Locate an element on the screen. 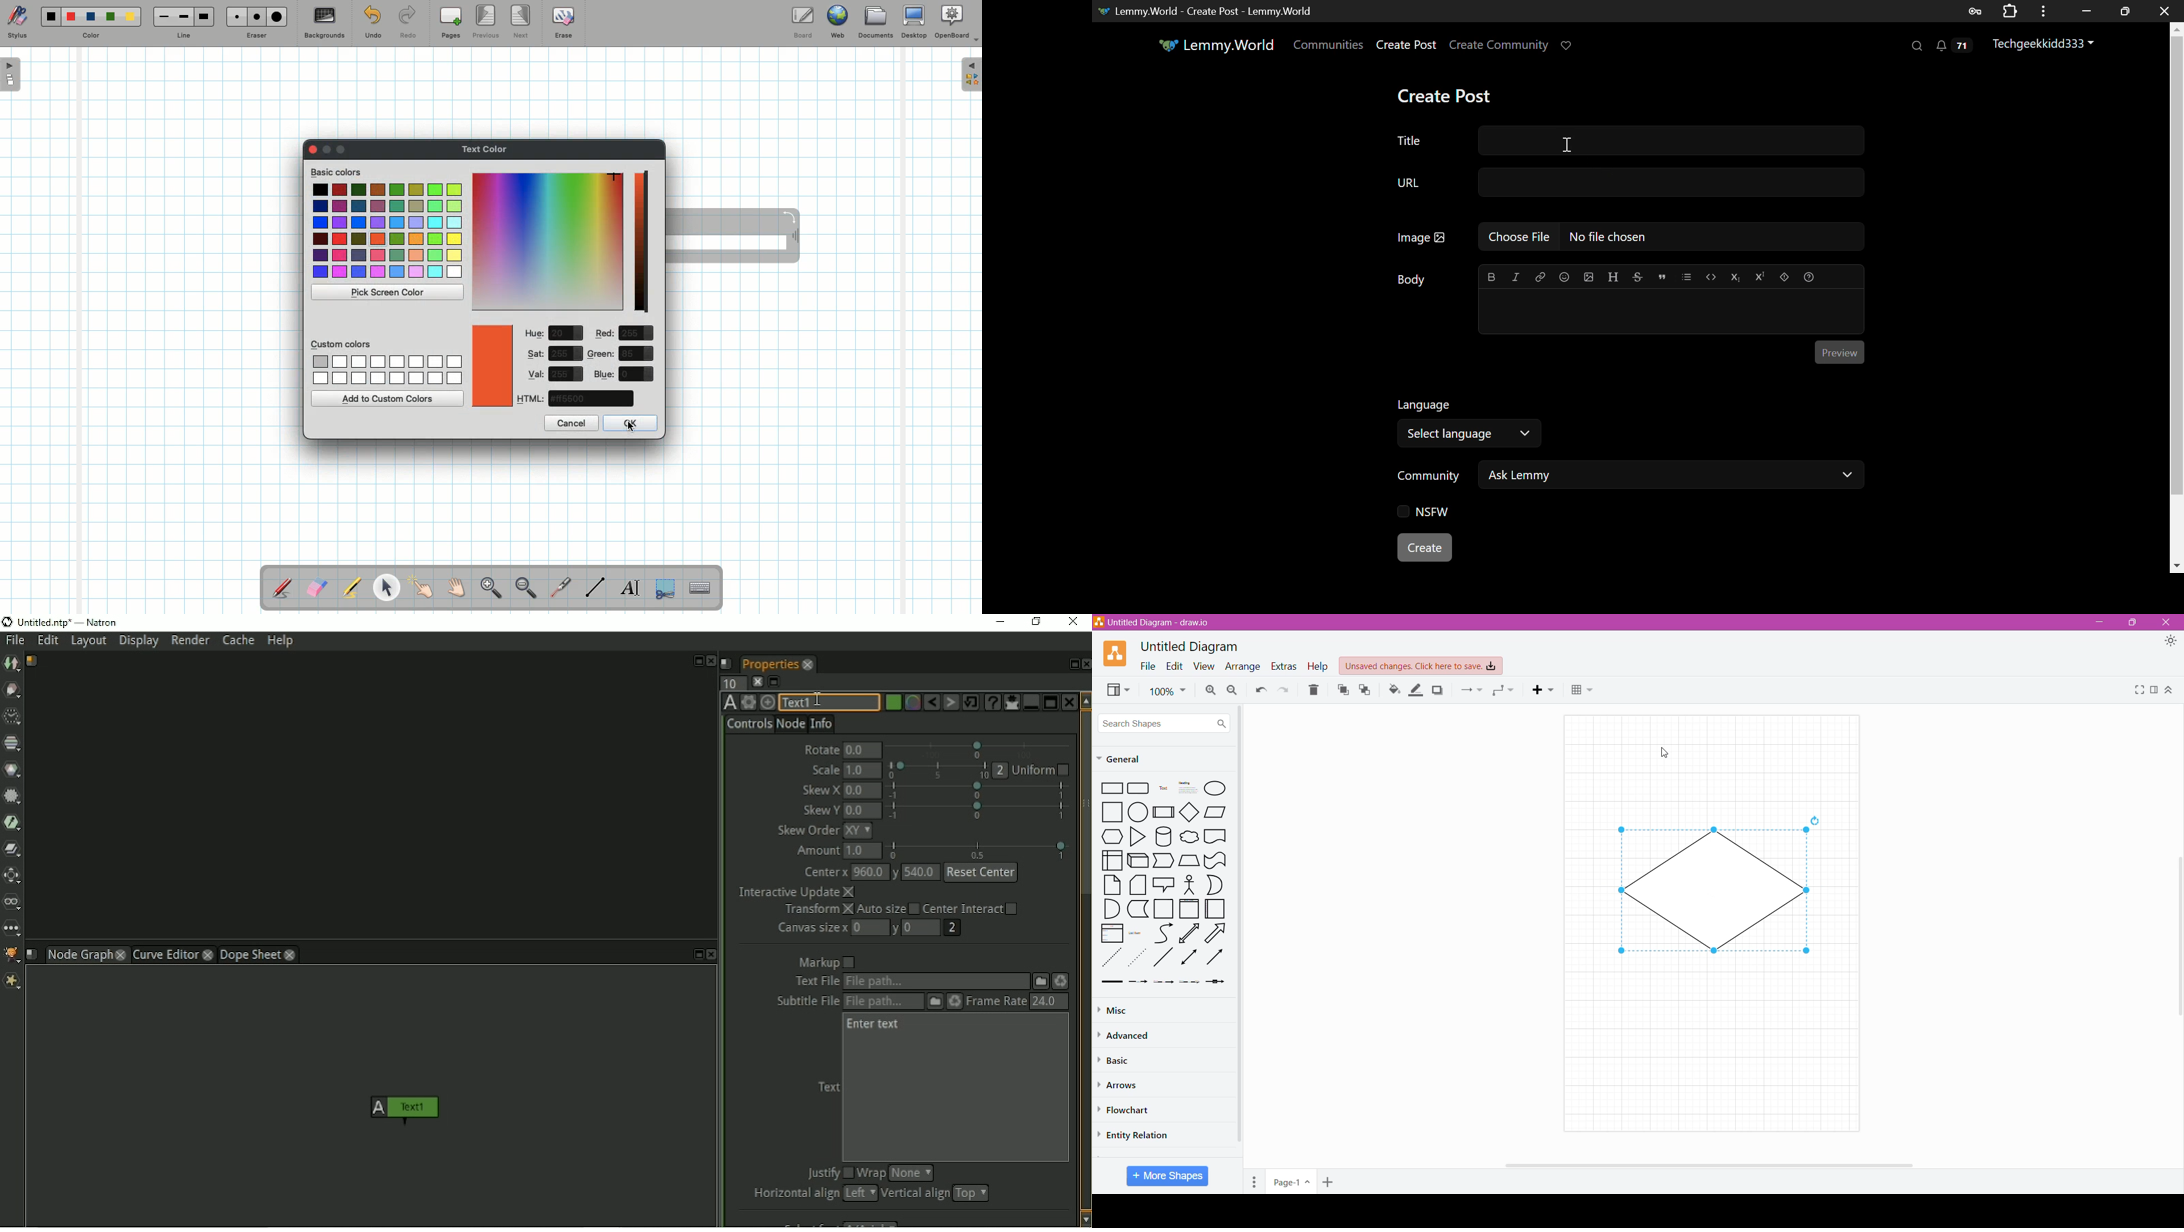 This screenshot has width=2184, height=1232. OpenBoard is located at coordinates (957, 22).